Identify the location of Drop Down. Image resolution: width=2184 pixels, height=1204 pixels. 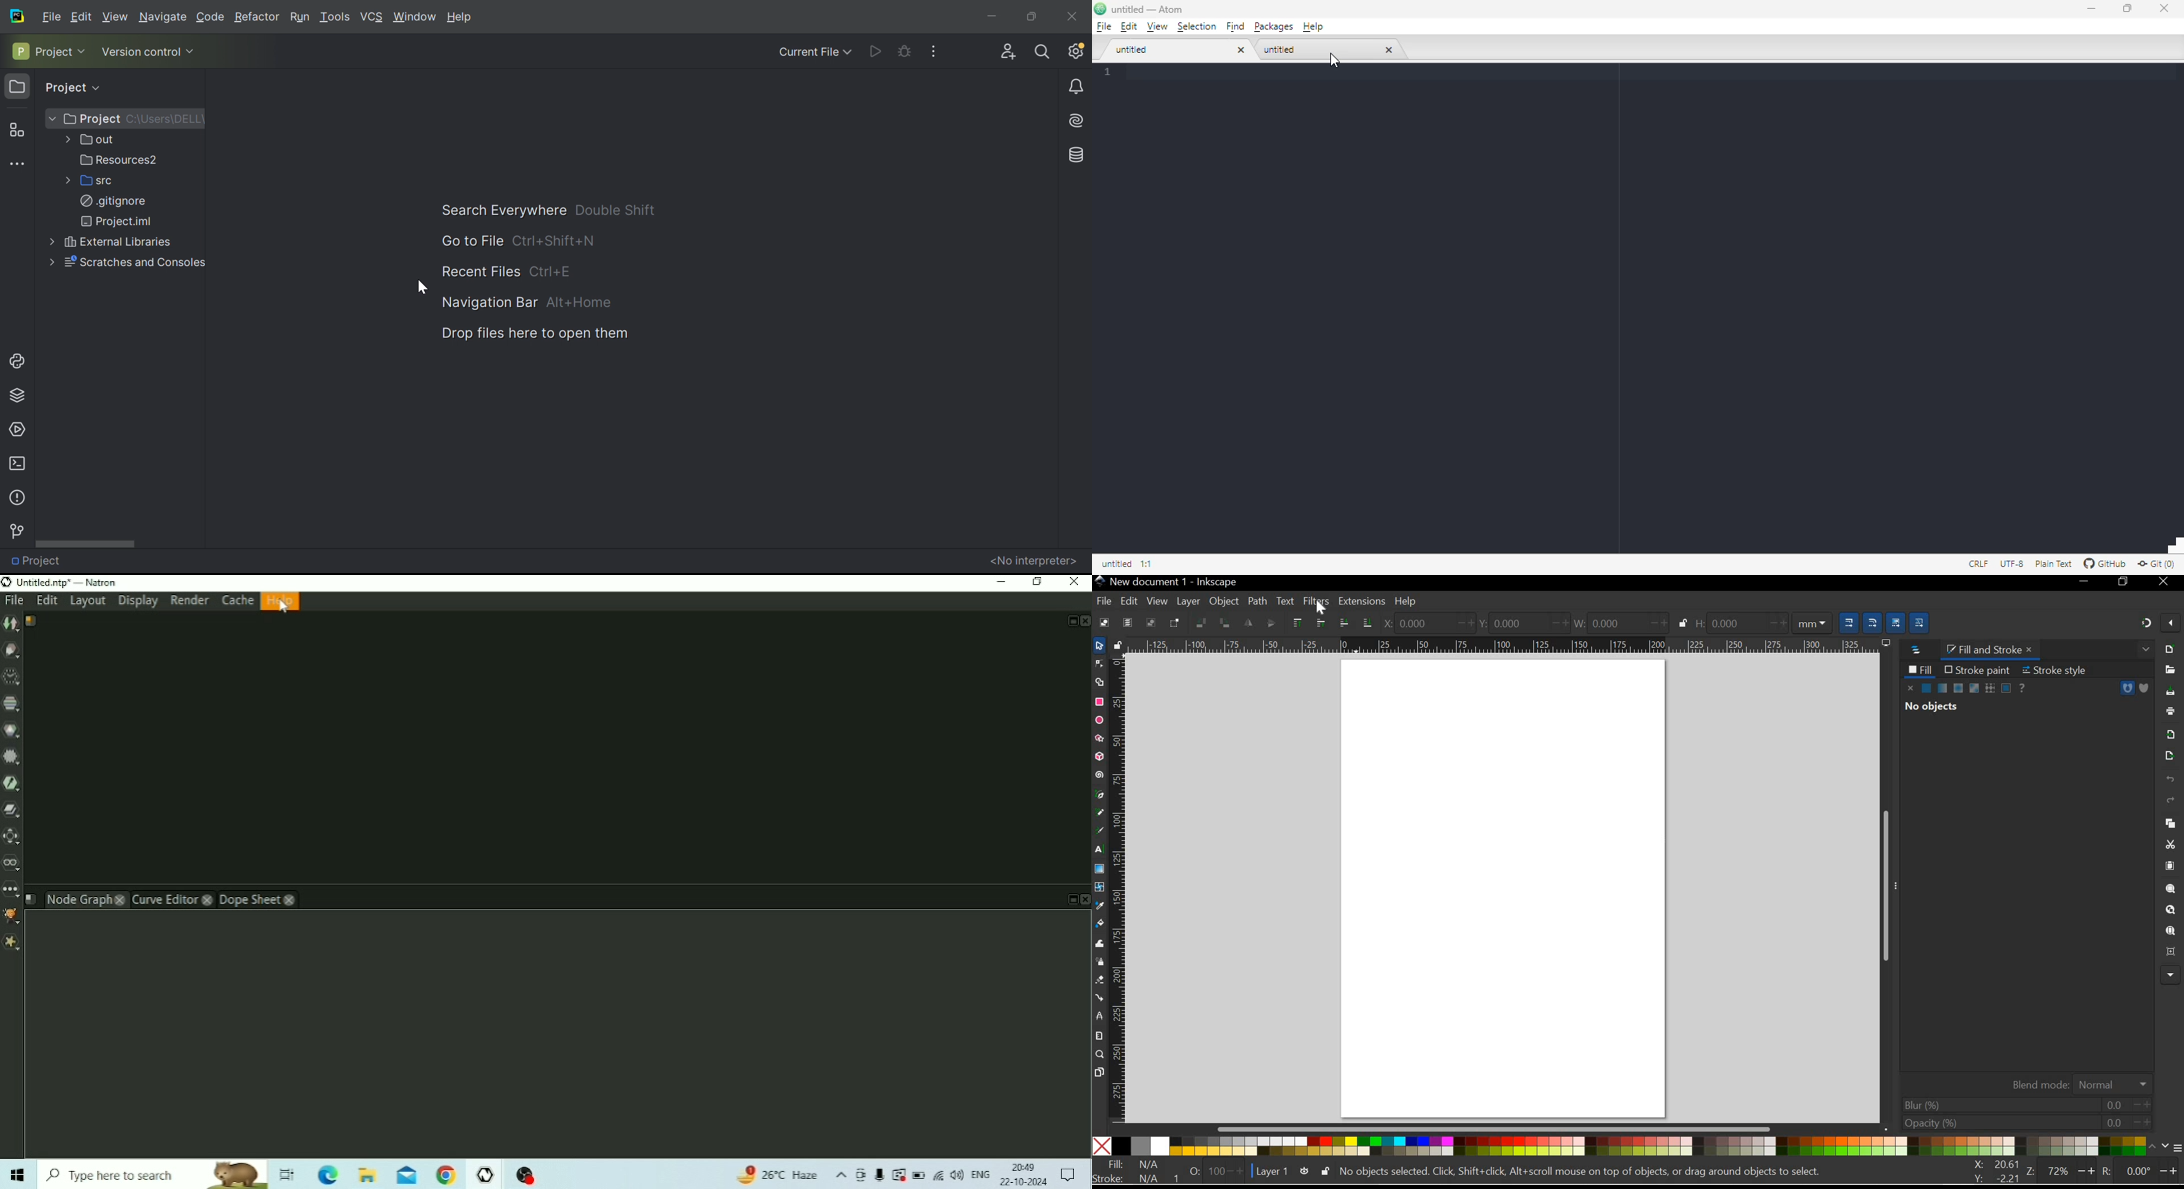
(192, 50).